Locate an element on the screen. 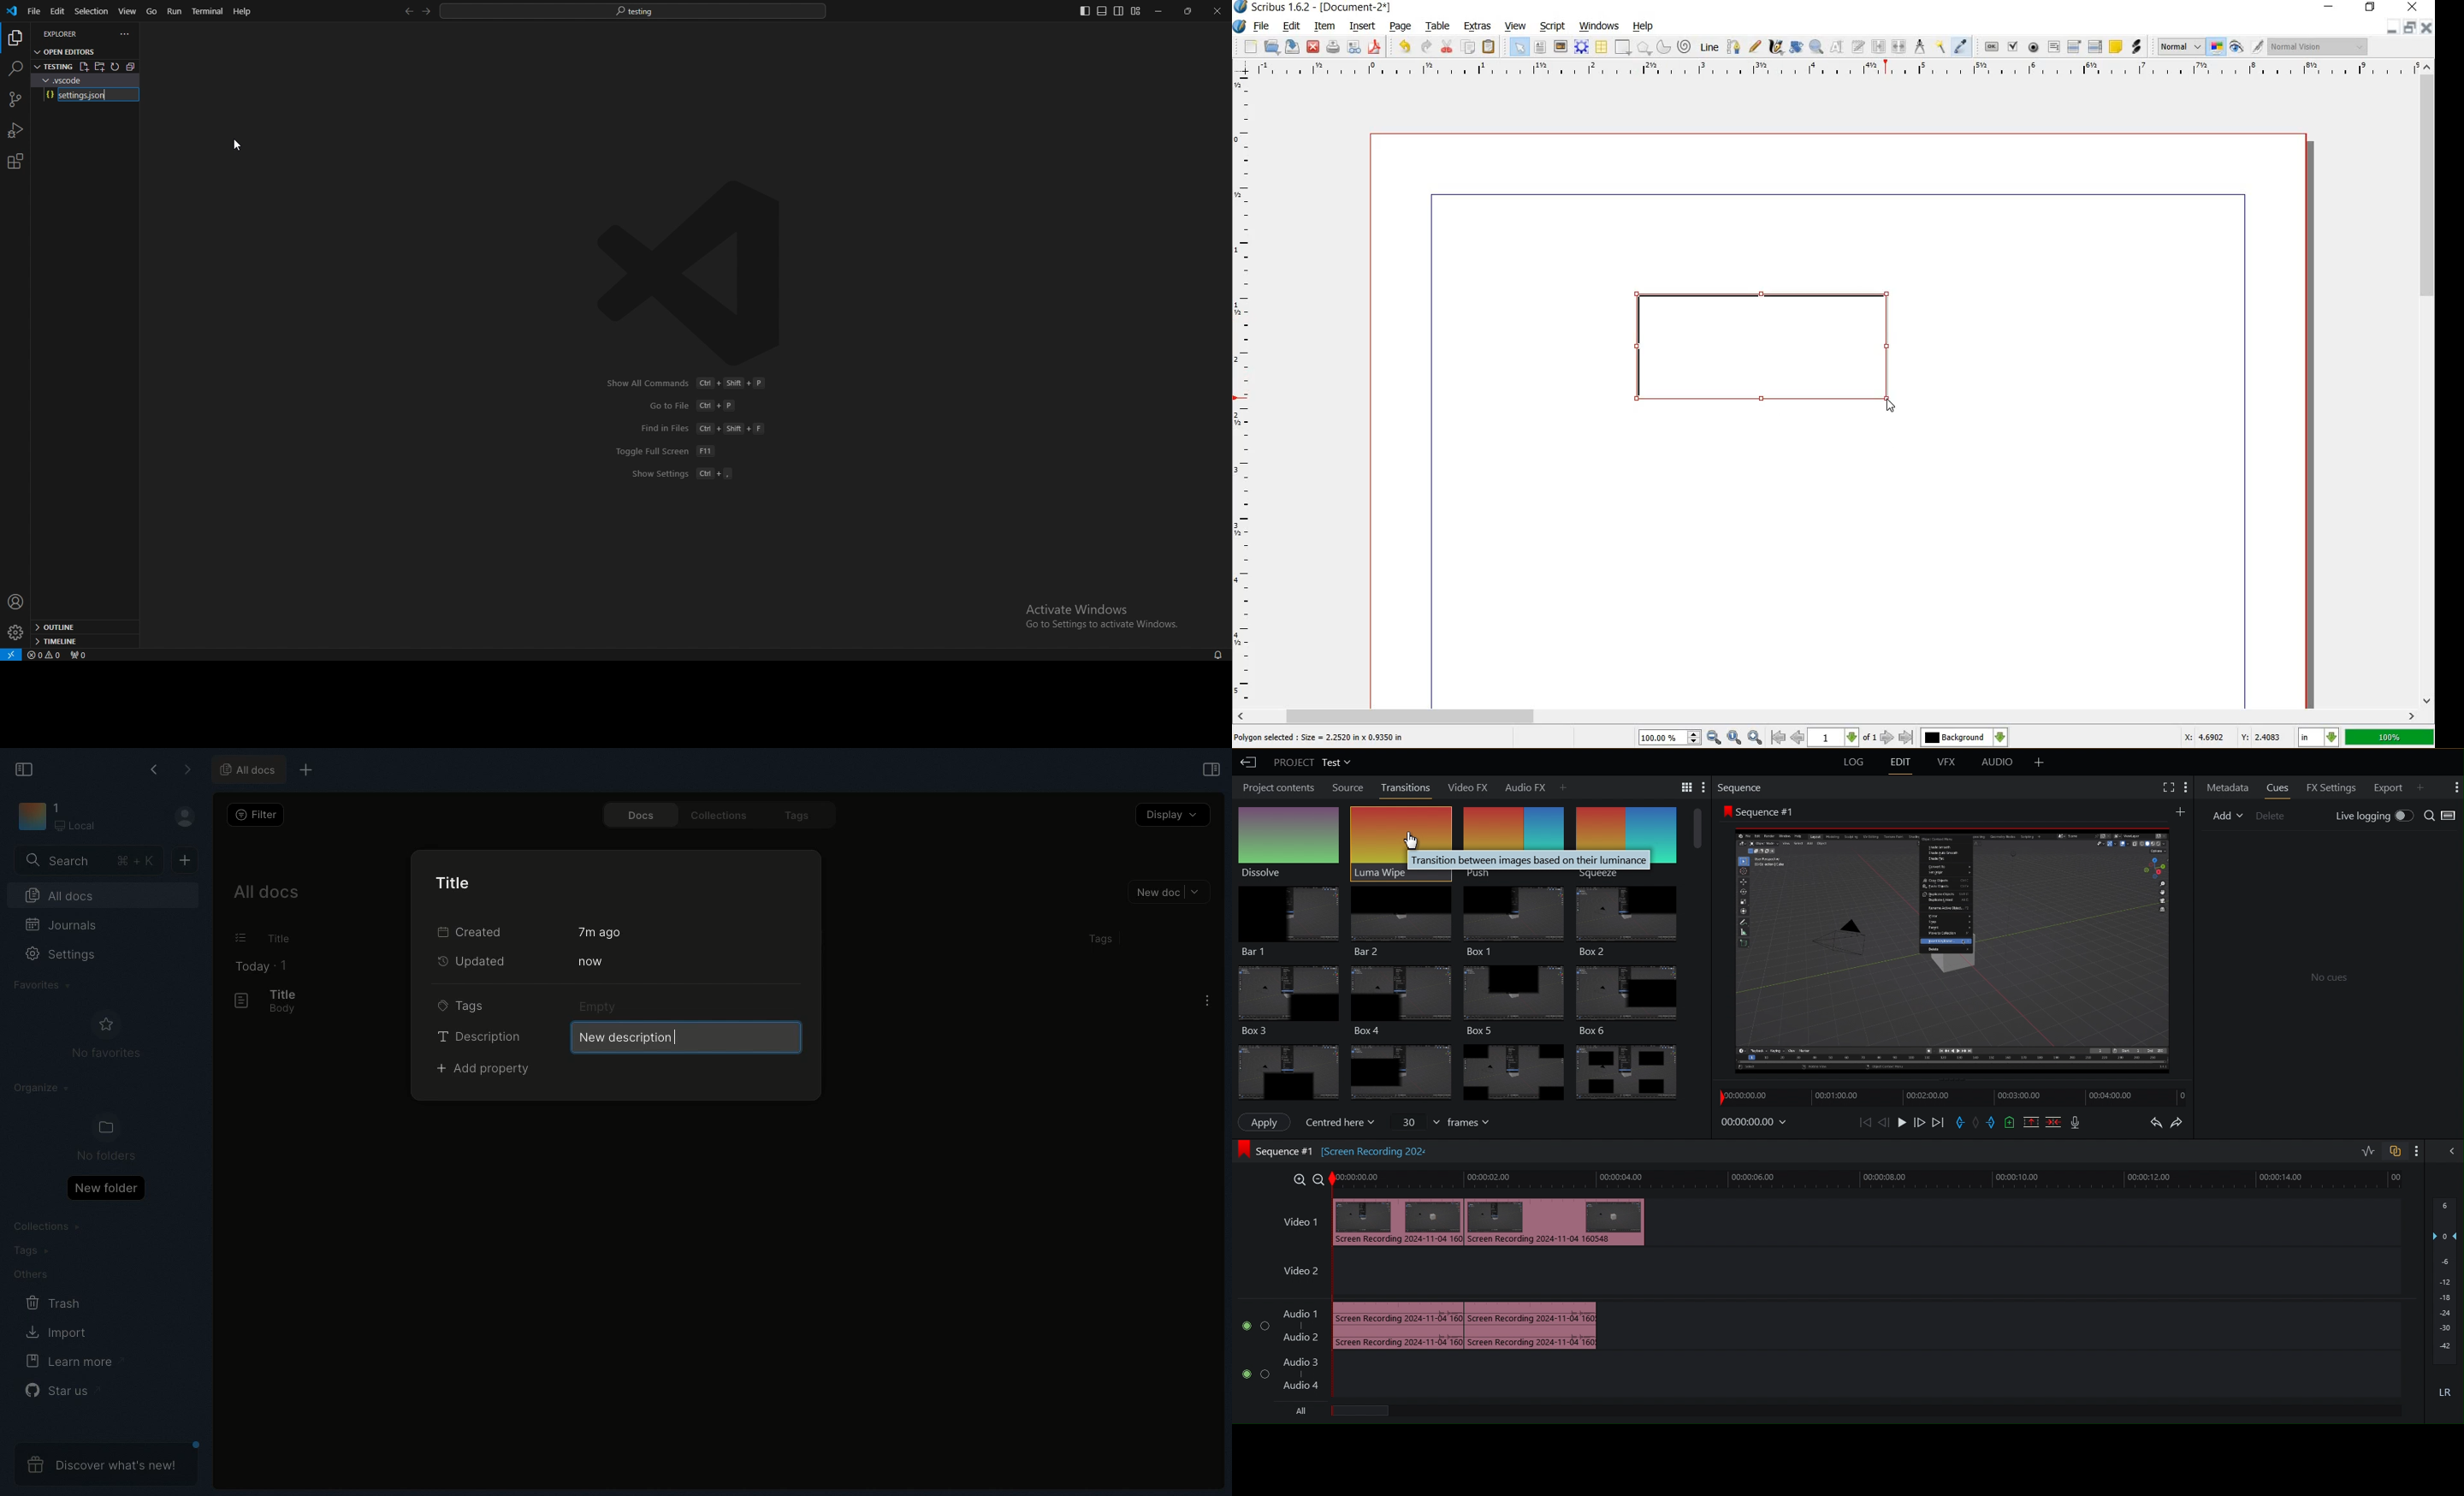  Timeline is located at coordinates (1871, 1181).